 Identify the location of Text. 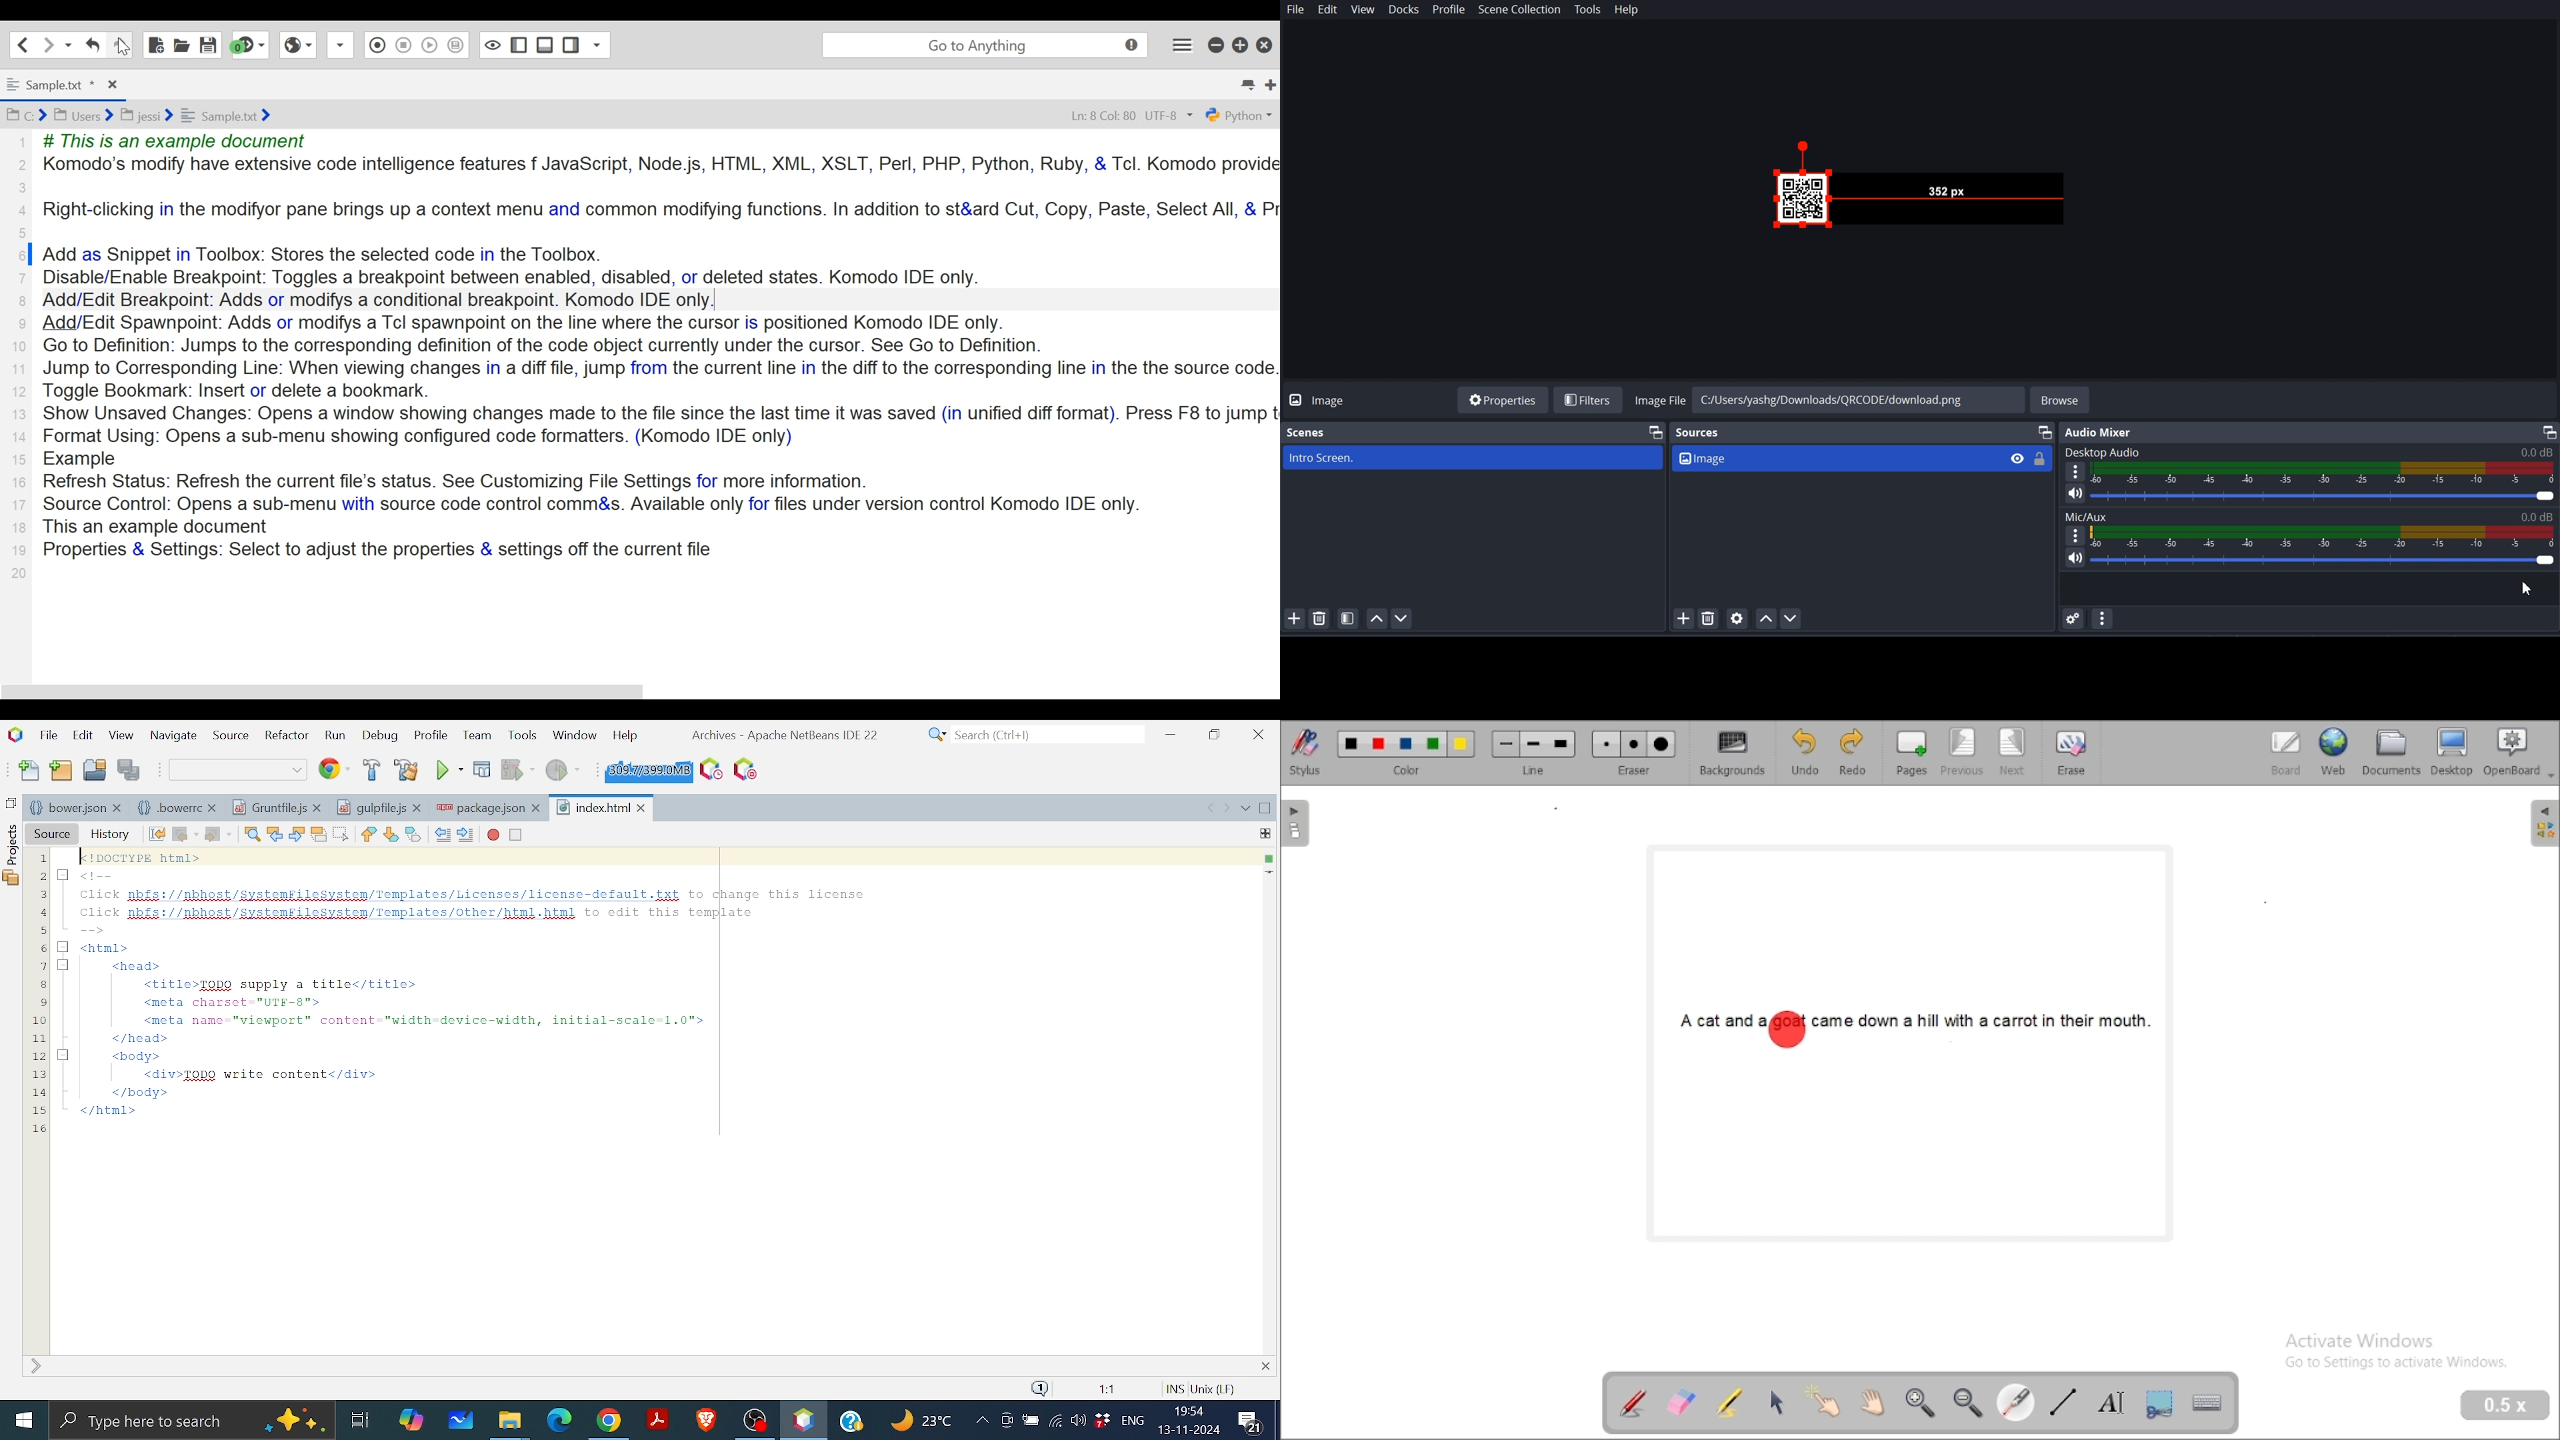
(2310, 517).